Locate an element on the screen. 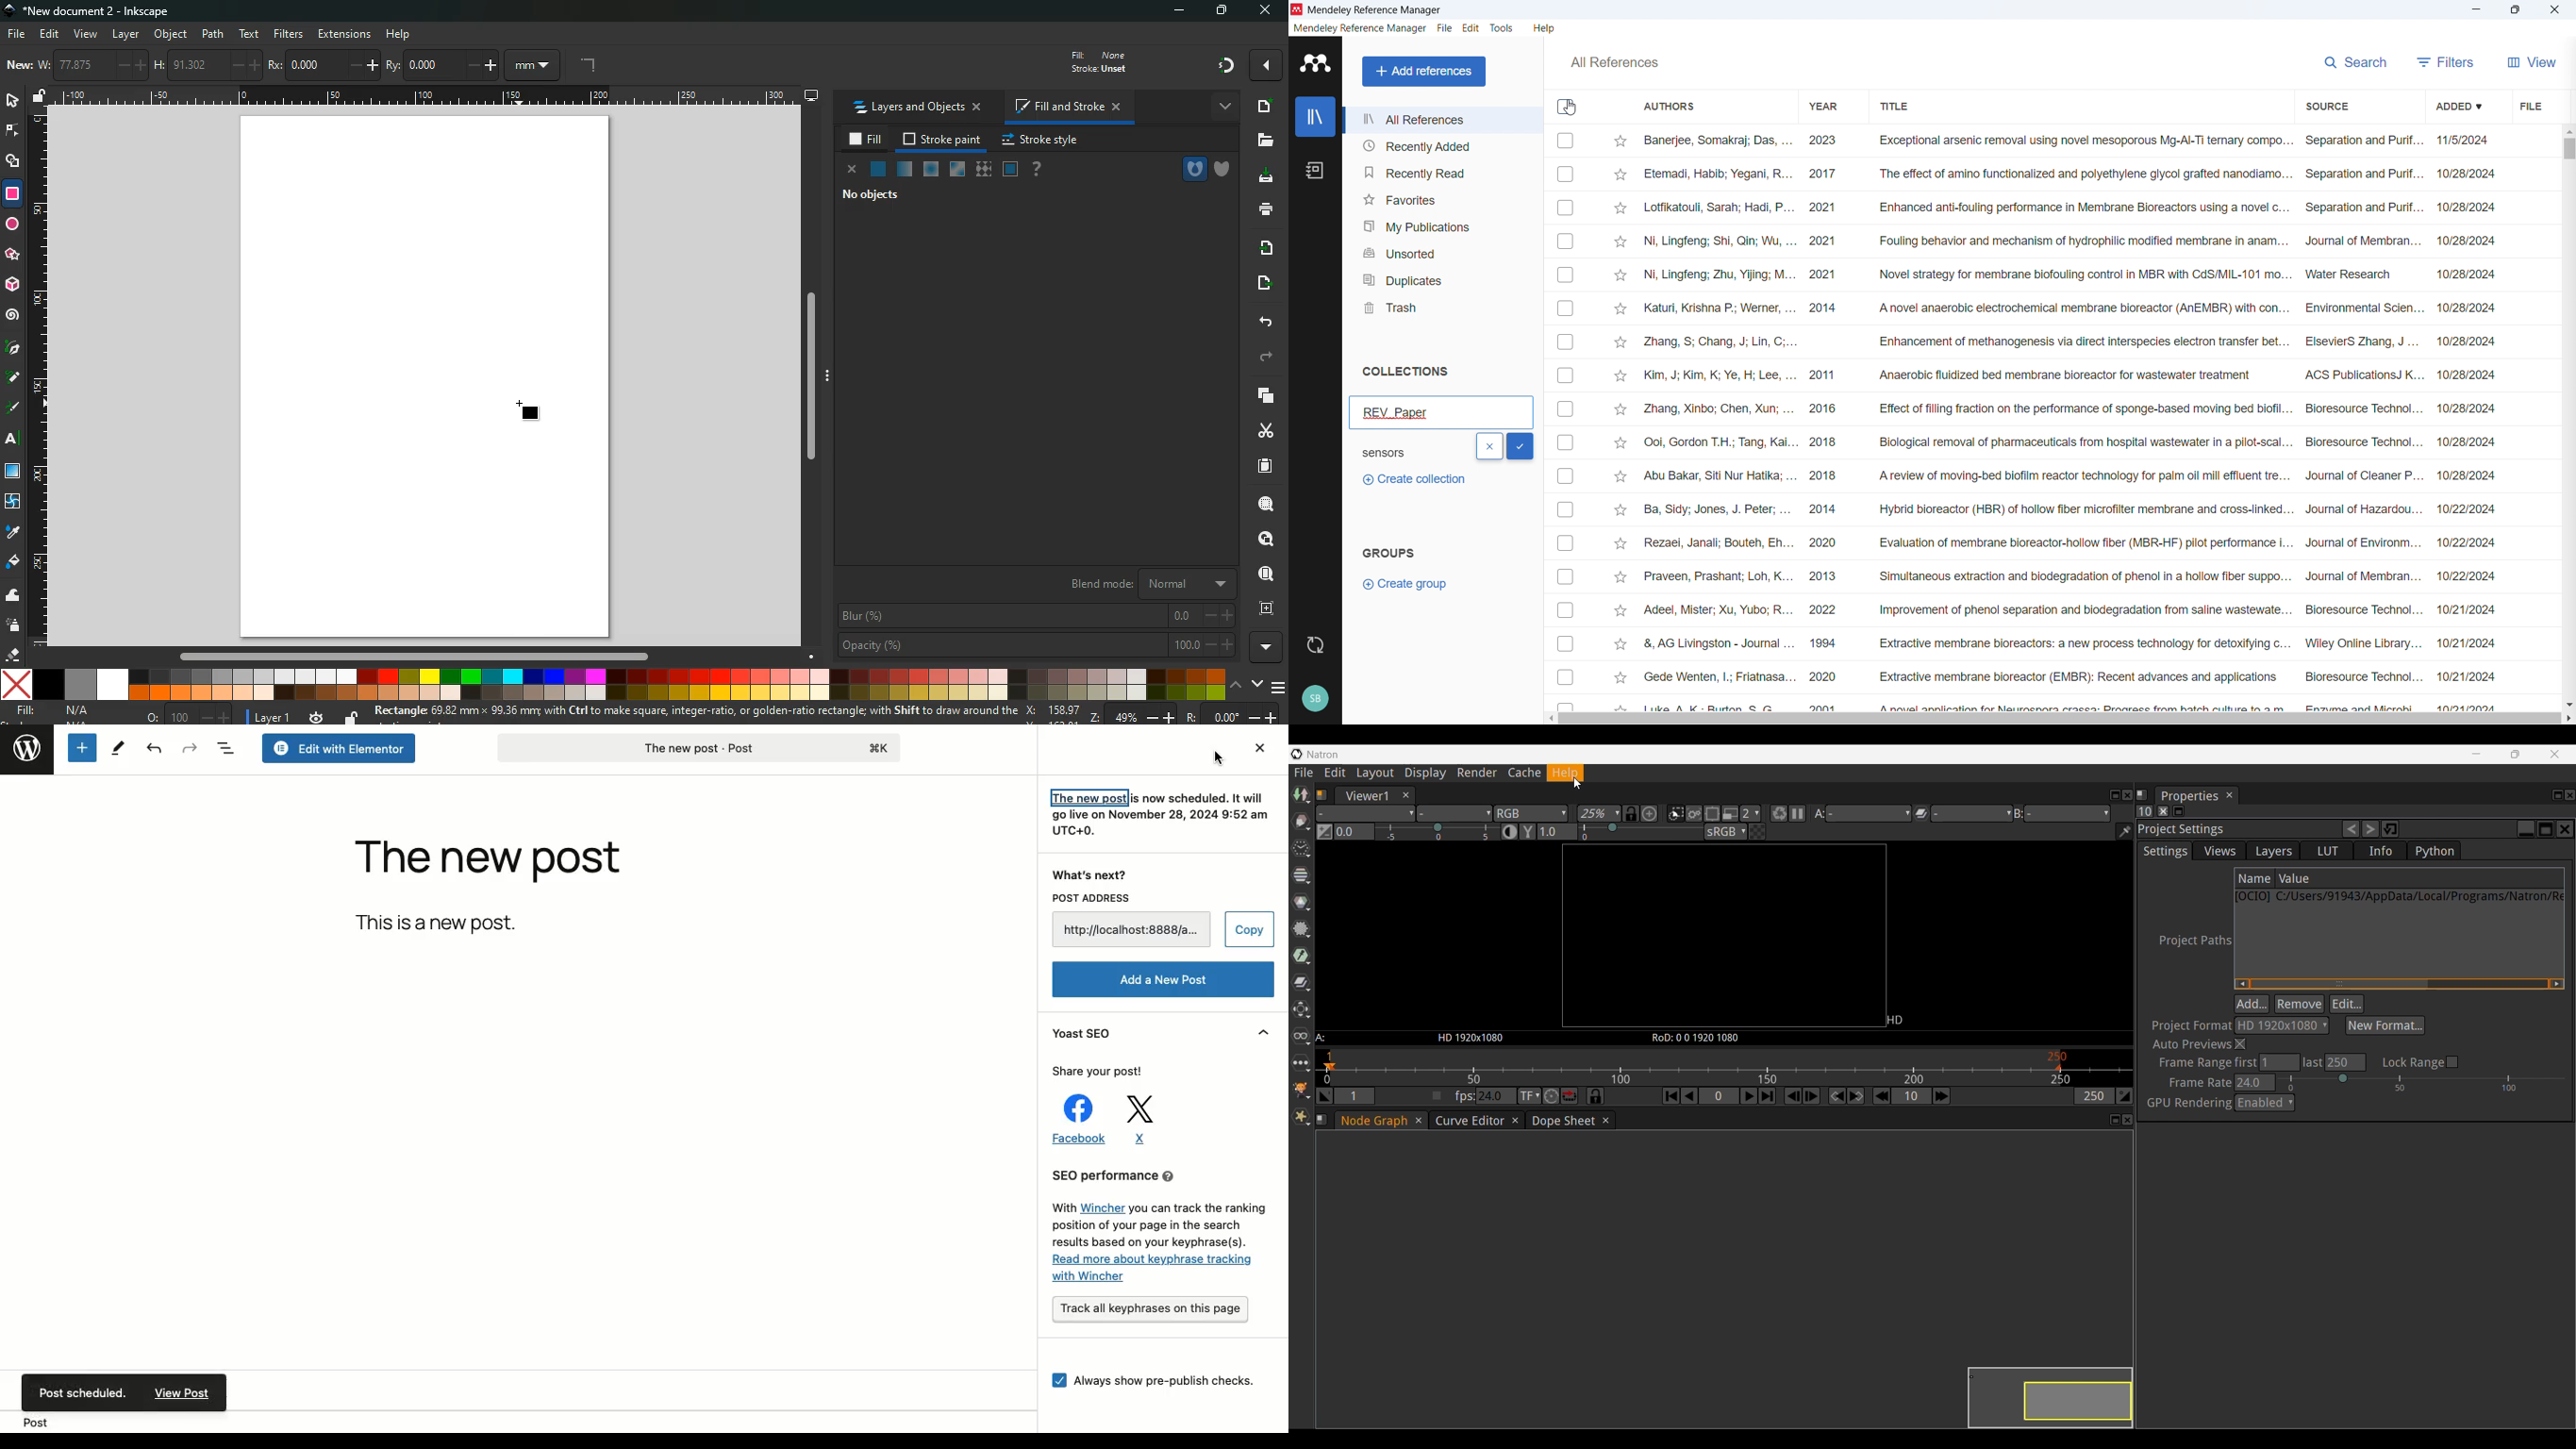 The image size is (2576, 1456). Scroll up  is located at coordinates (2568, 130).